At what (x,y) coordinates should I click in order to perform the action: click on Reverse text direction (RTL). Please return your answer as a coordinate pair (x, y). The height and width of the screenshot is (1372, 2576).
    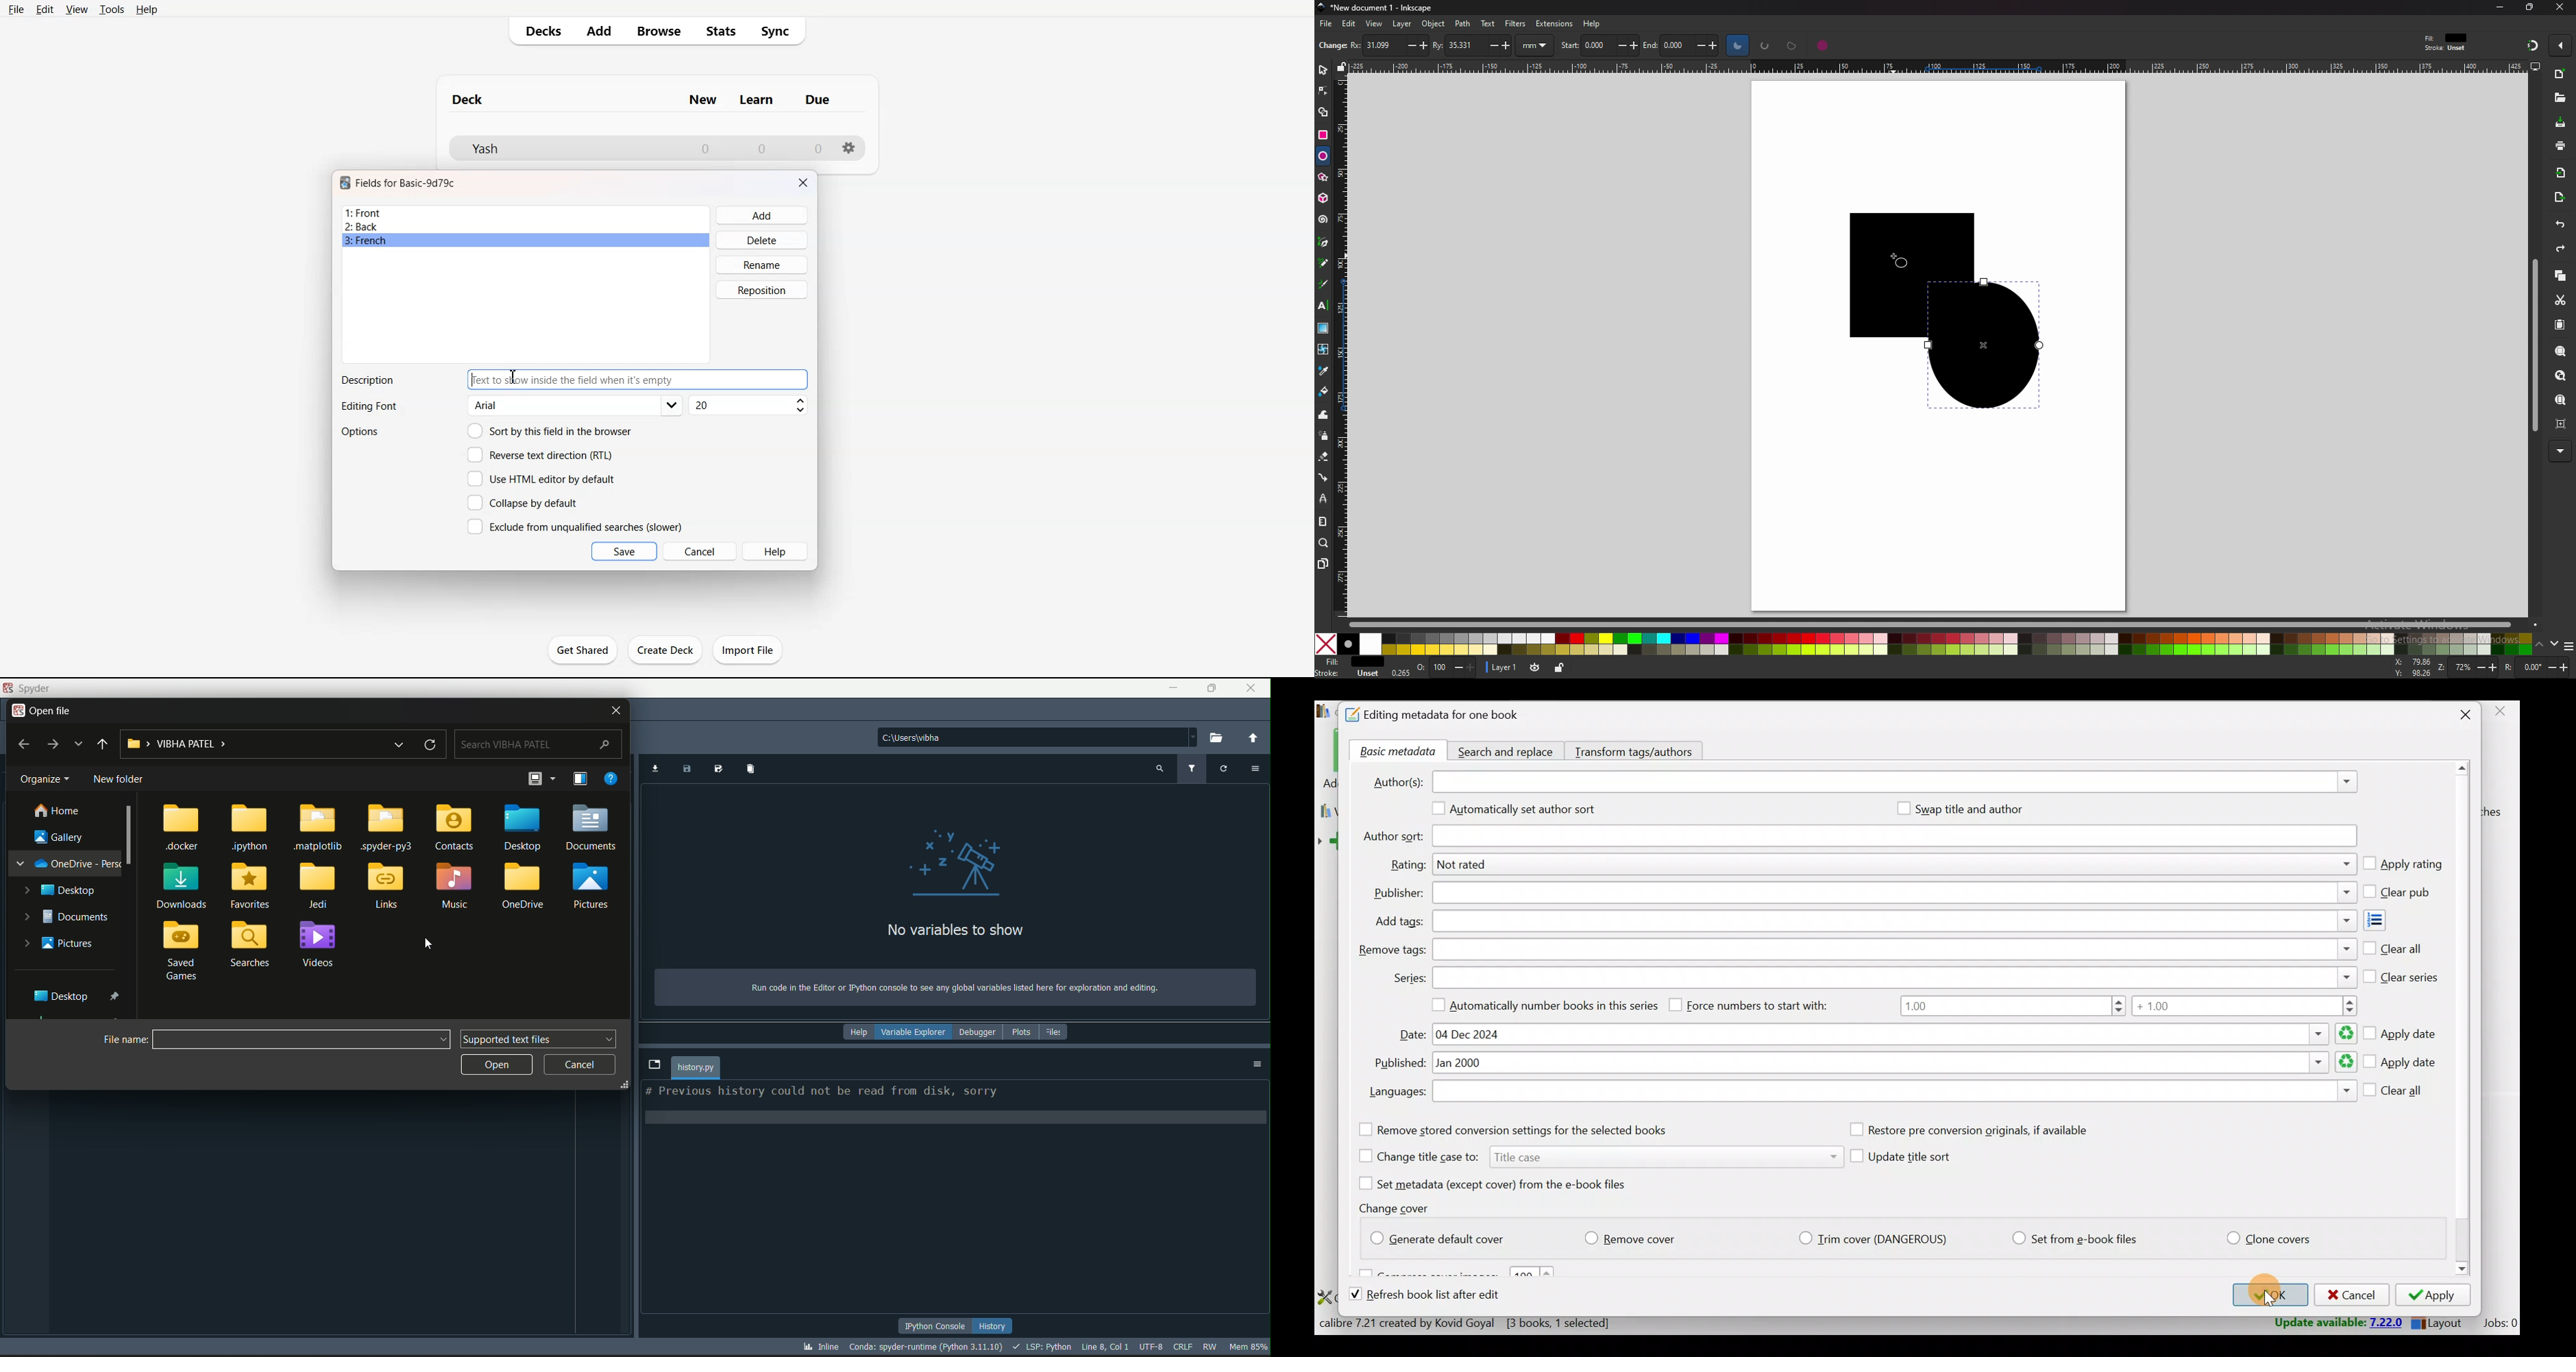
    Looking at the image, I should click on (540, 455).